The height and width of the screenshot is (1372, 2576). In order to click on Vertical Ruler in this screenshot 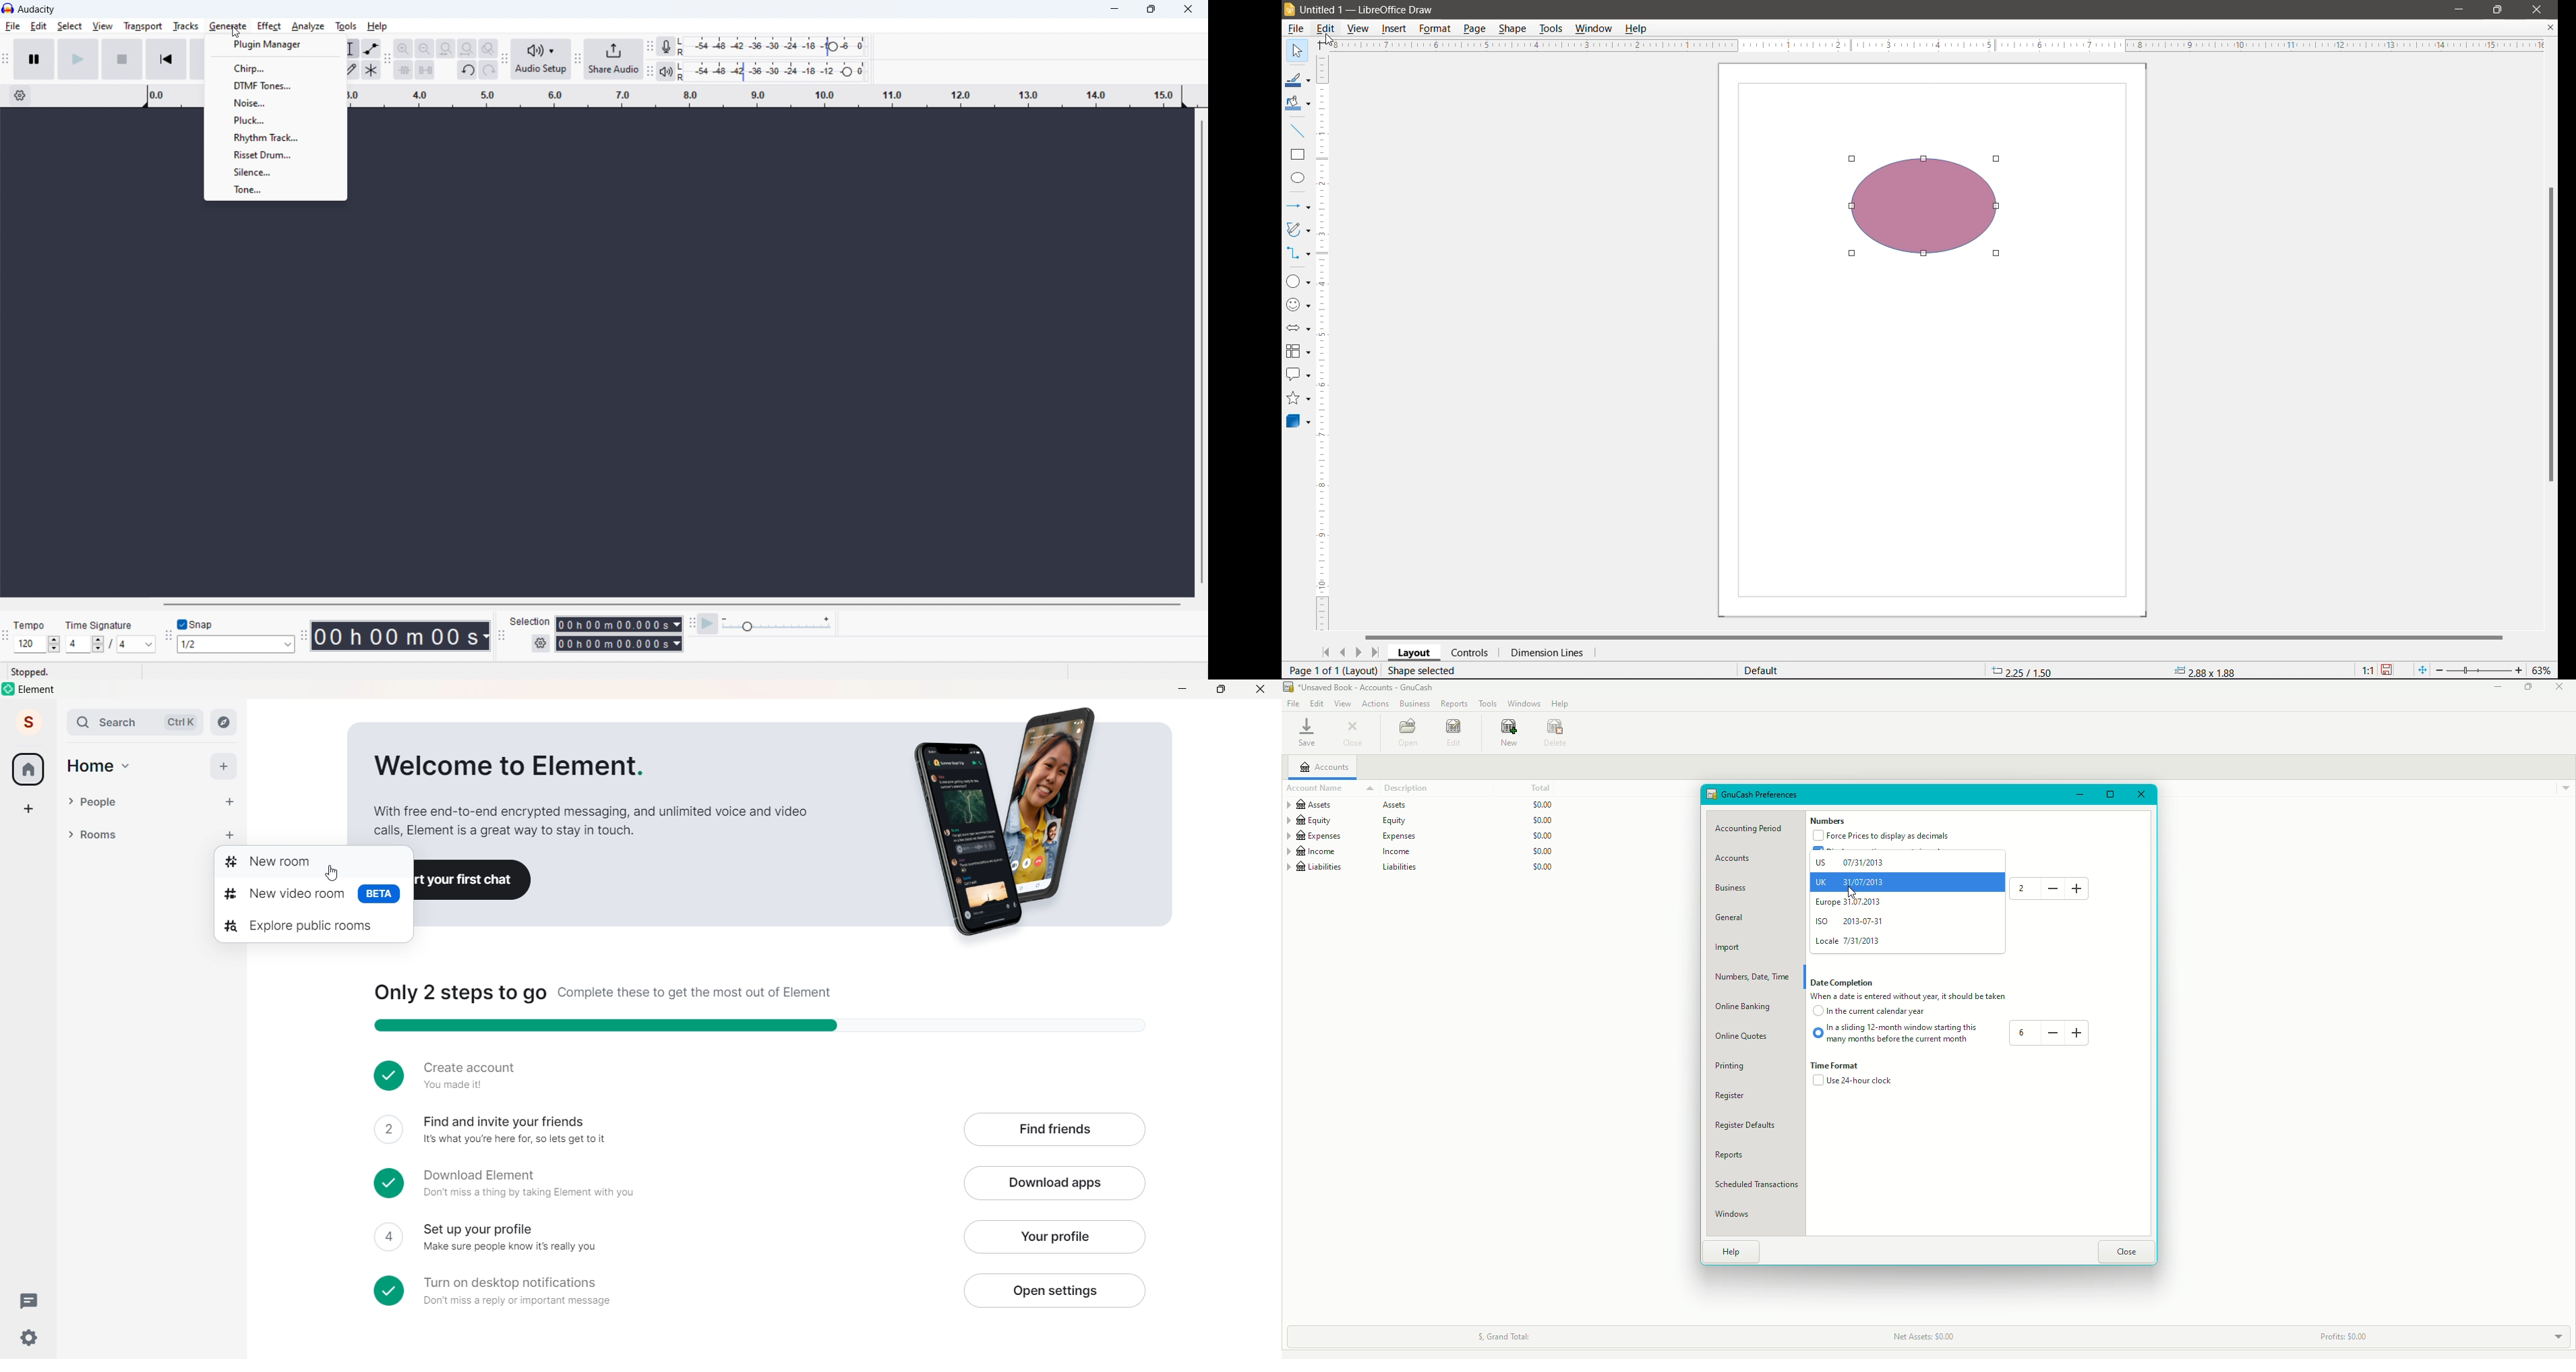, I will do `click(1323, 342)`.